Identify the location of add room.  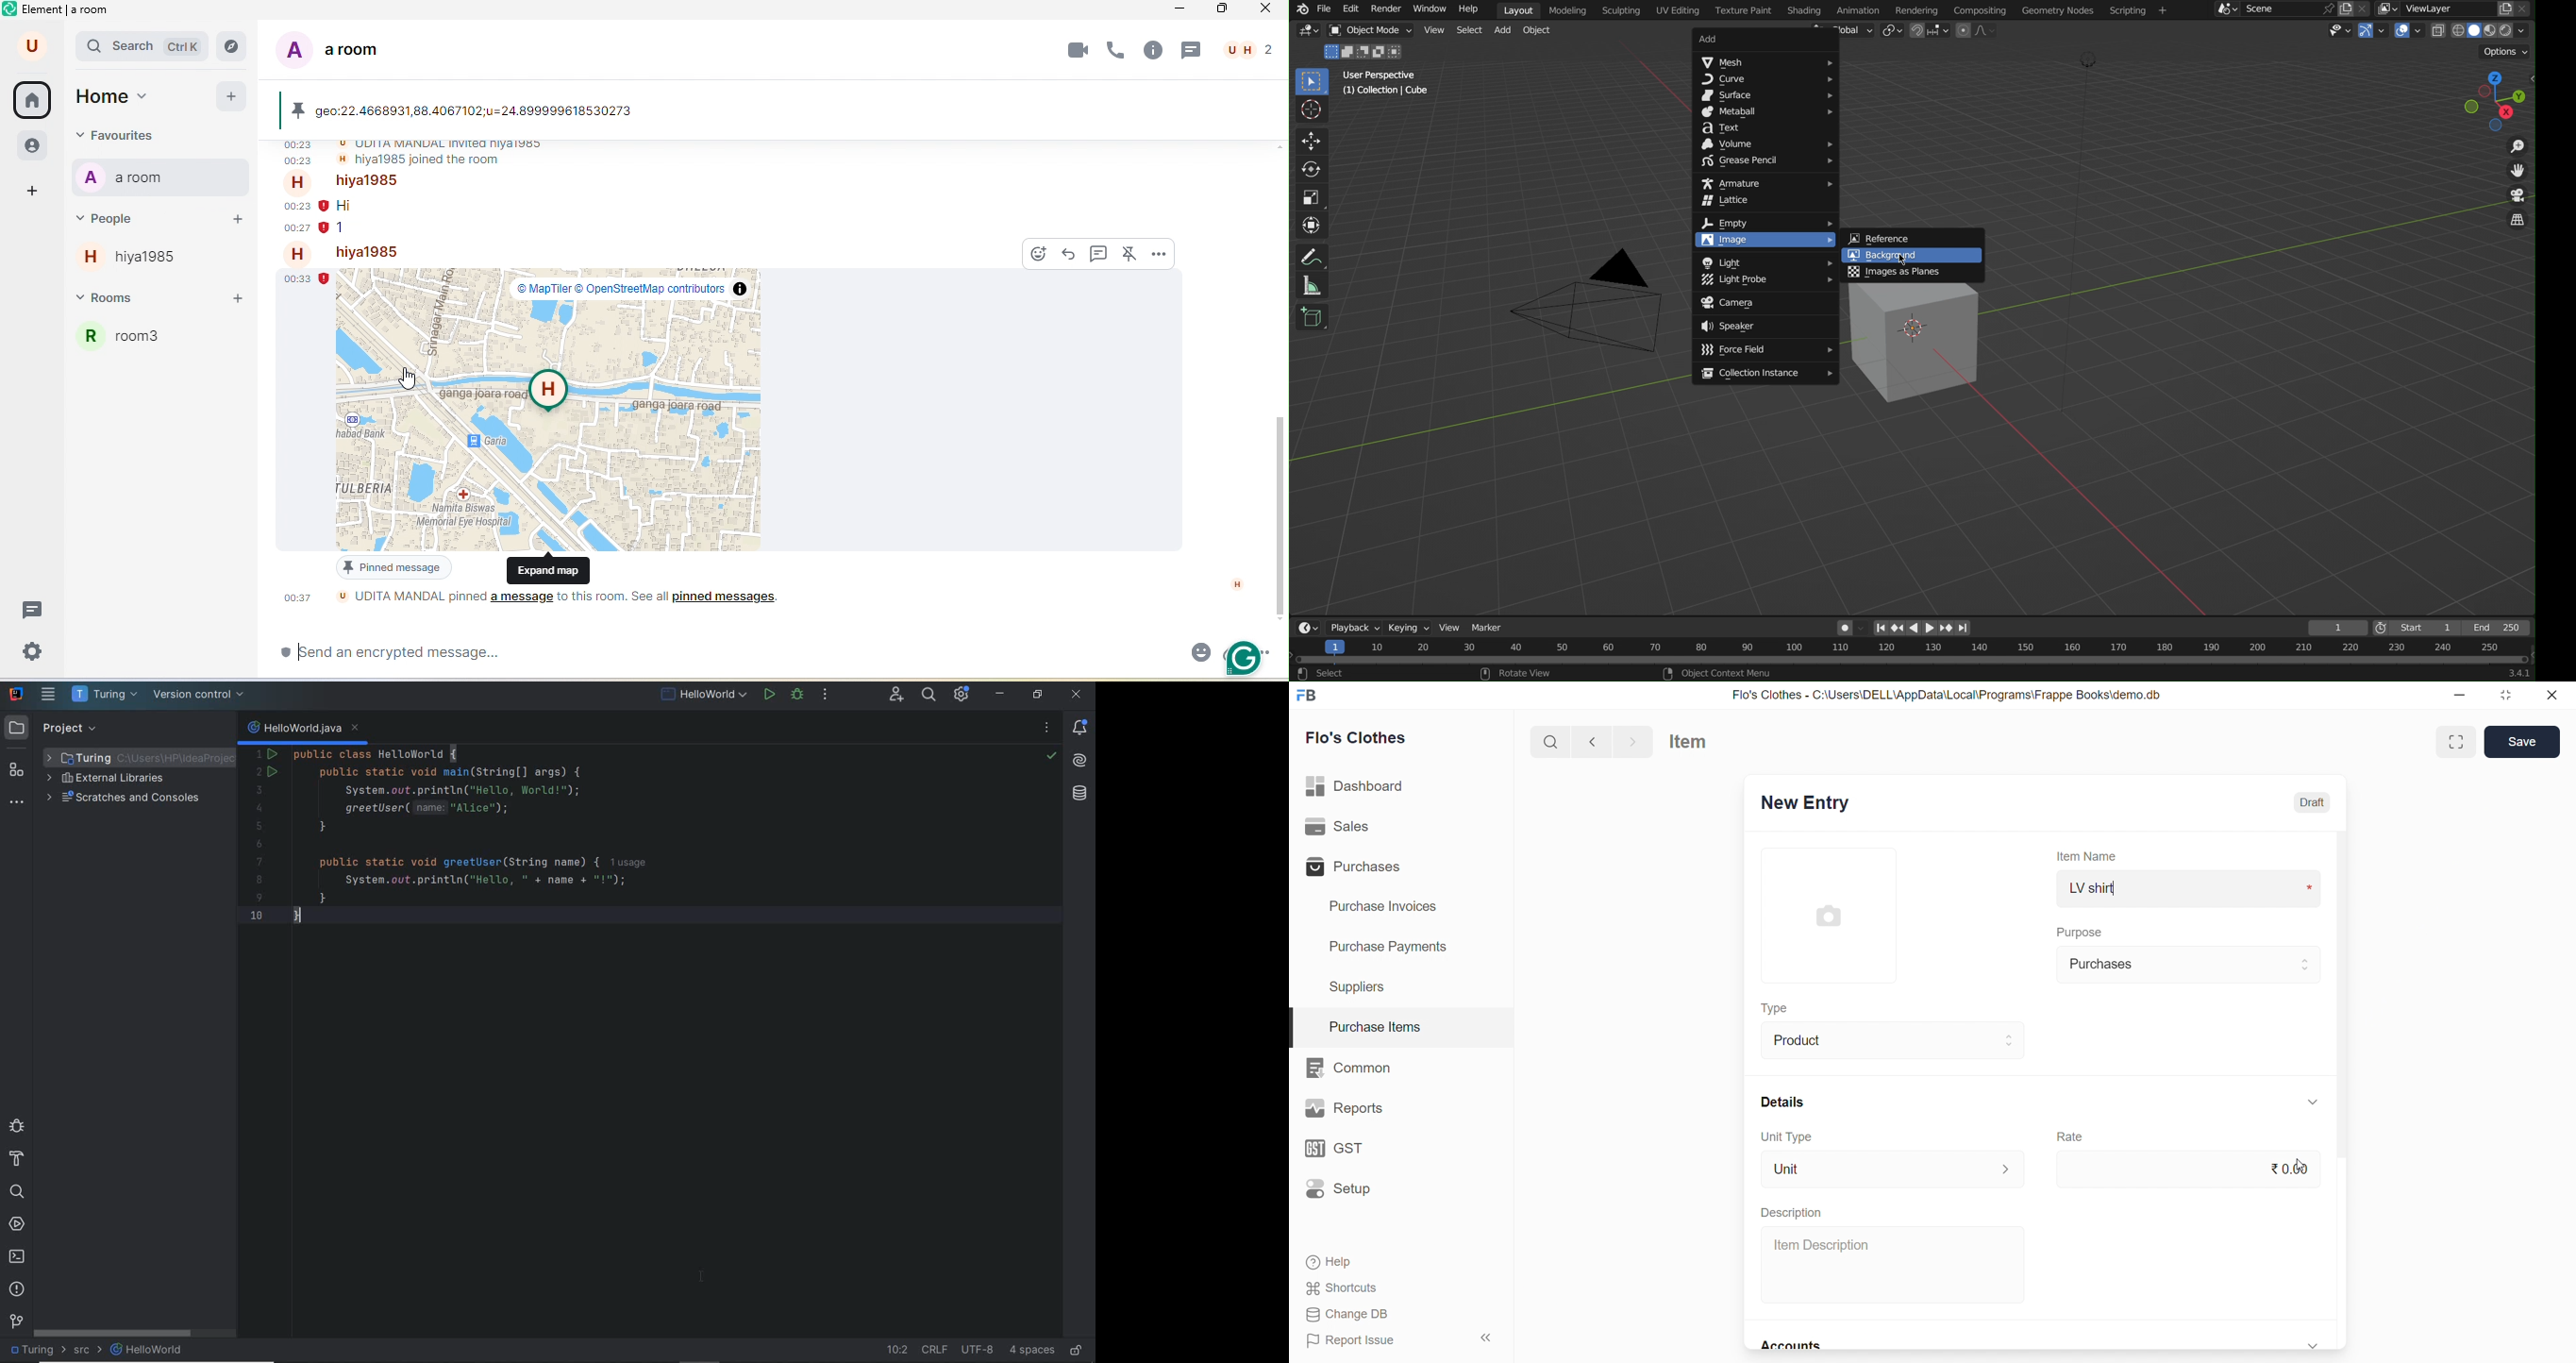
(243, 299).